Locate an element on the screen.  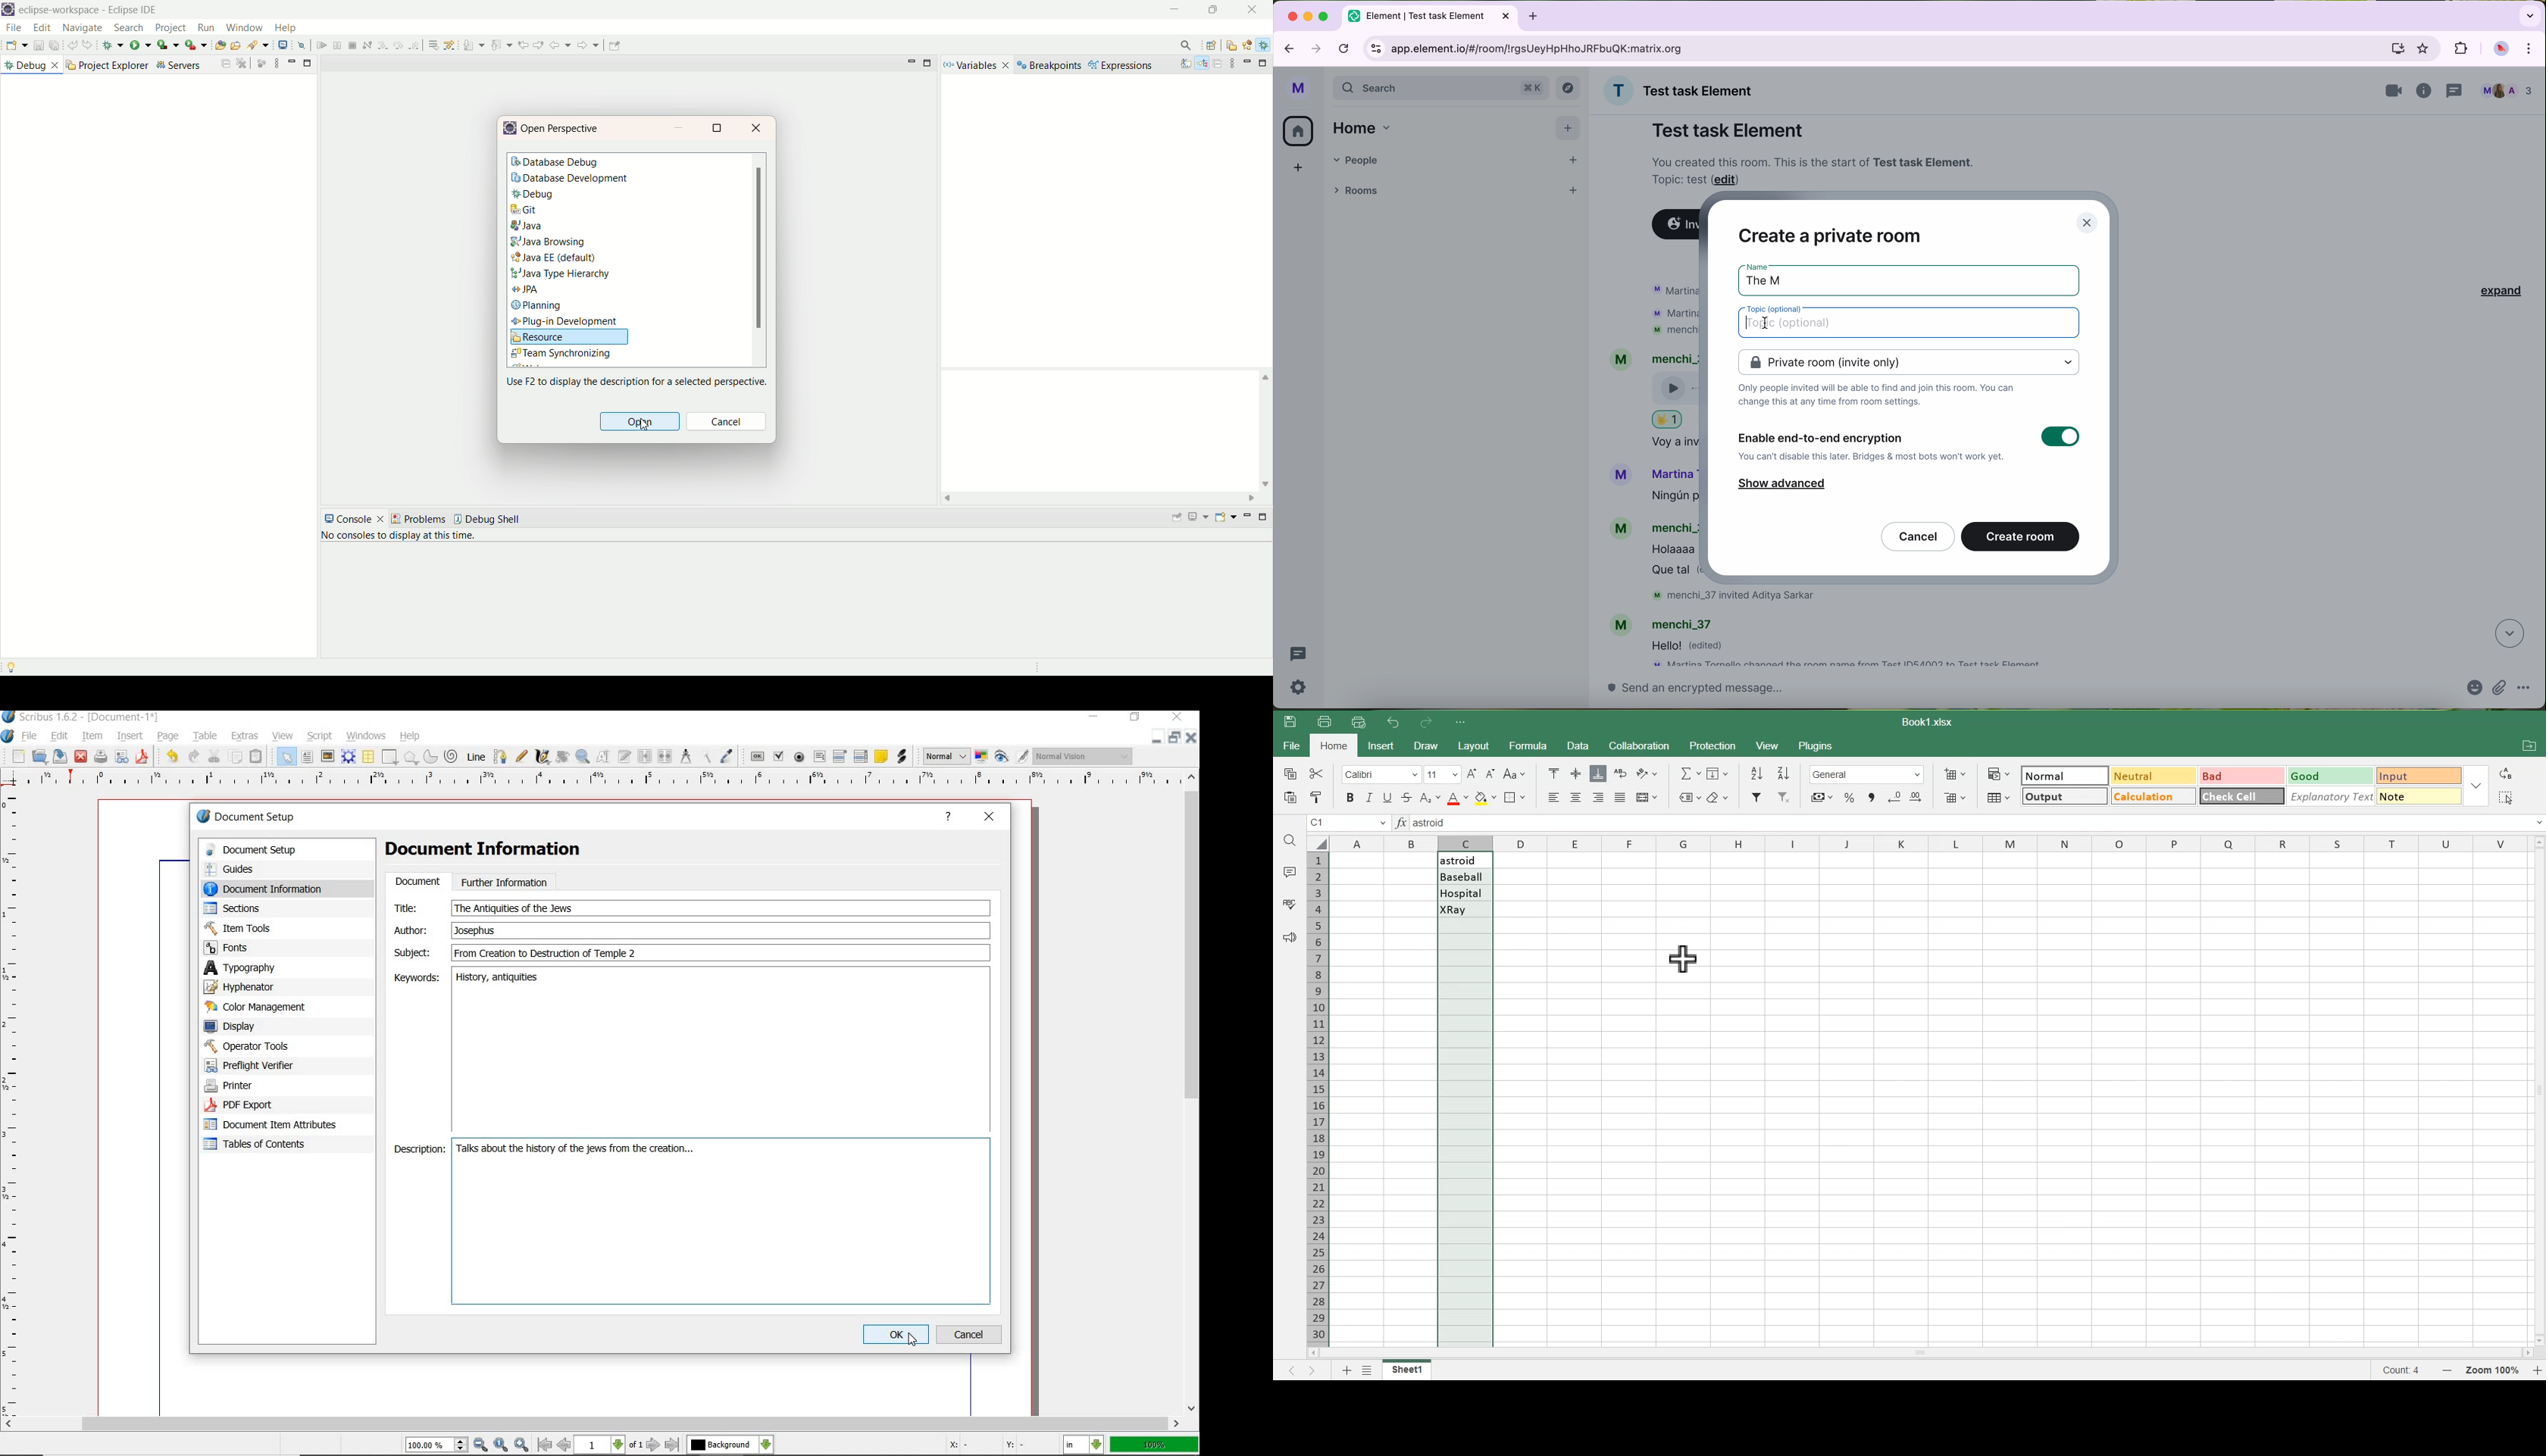
table is located at coordinates (206, 736).